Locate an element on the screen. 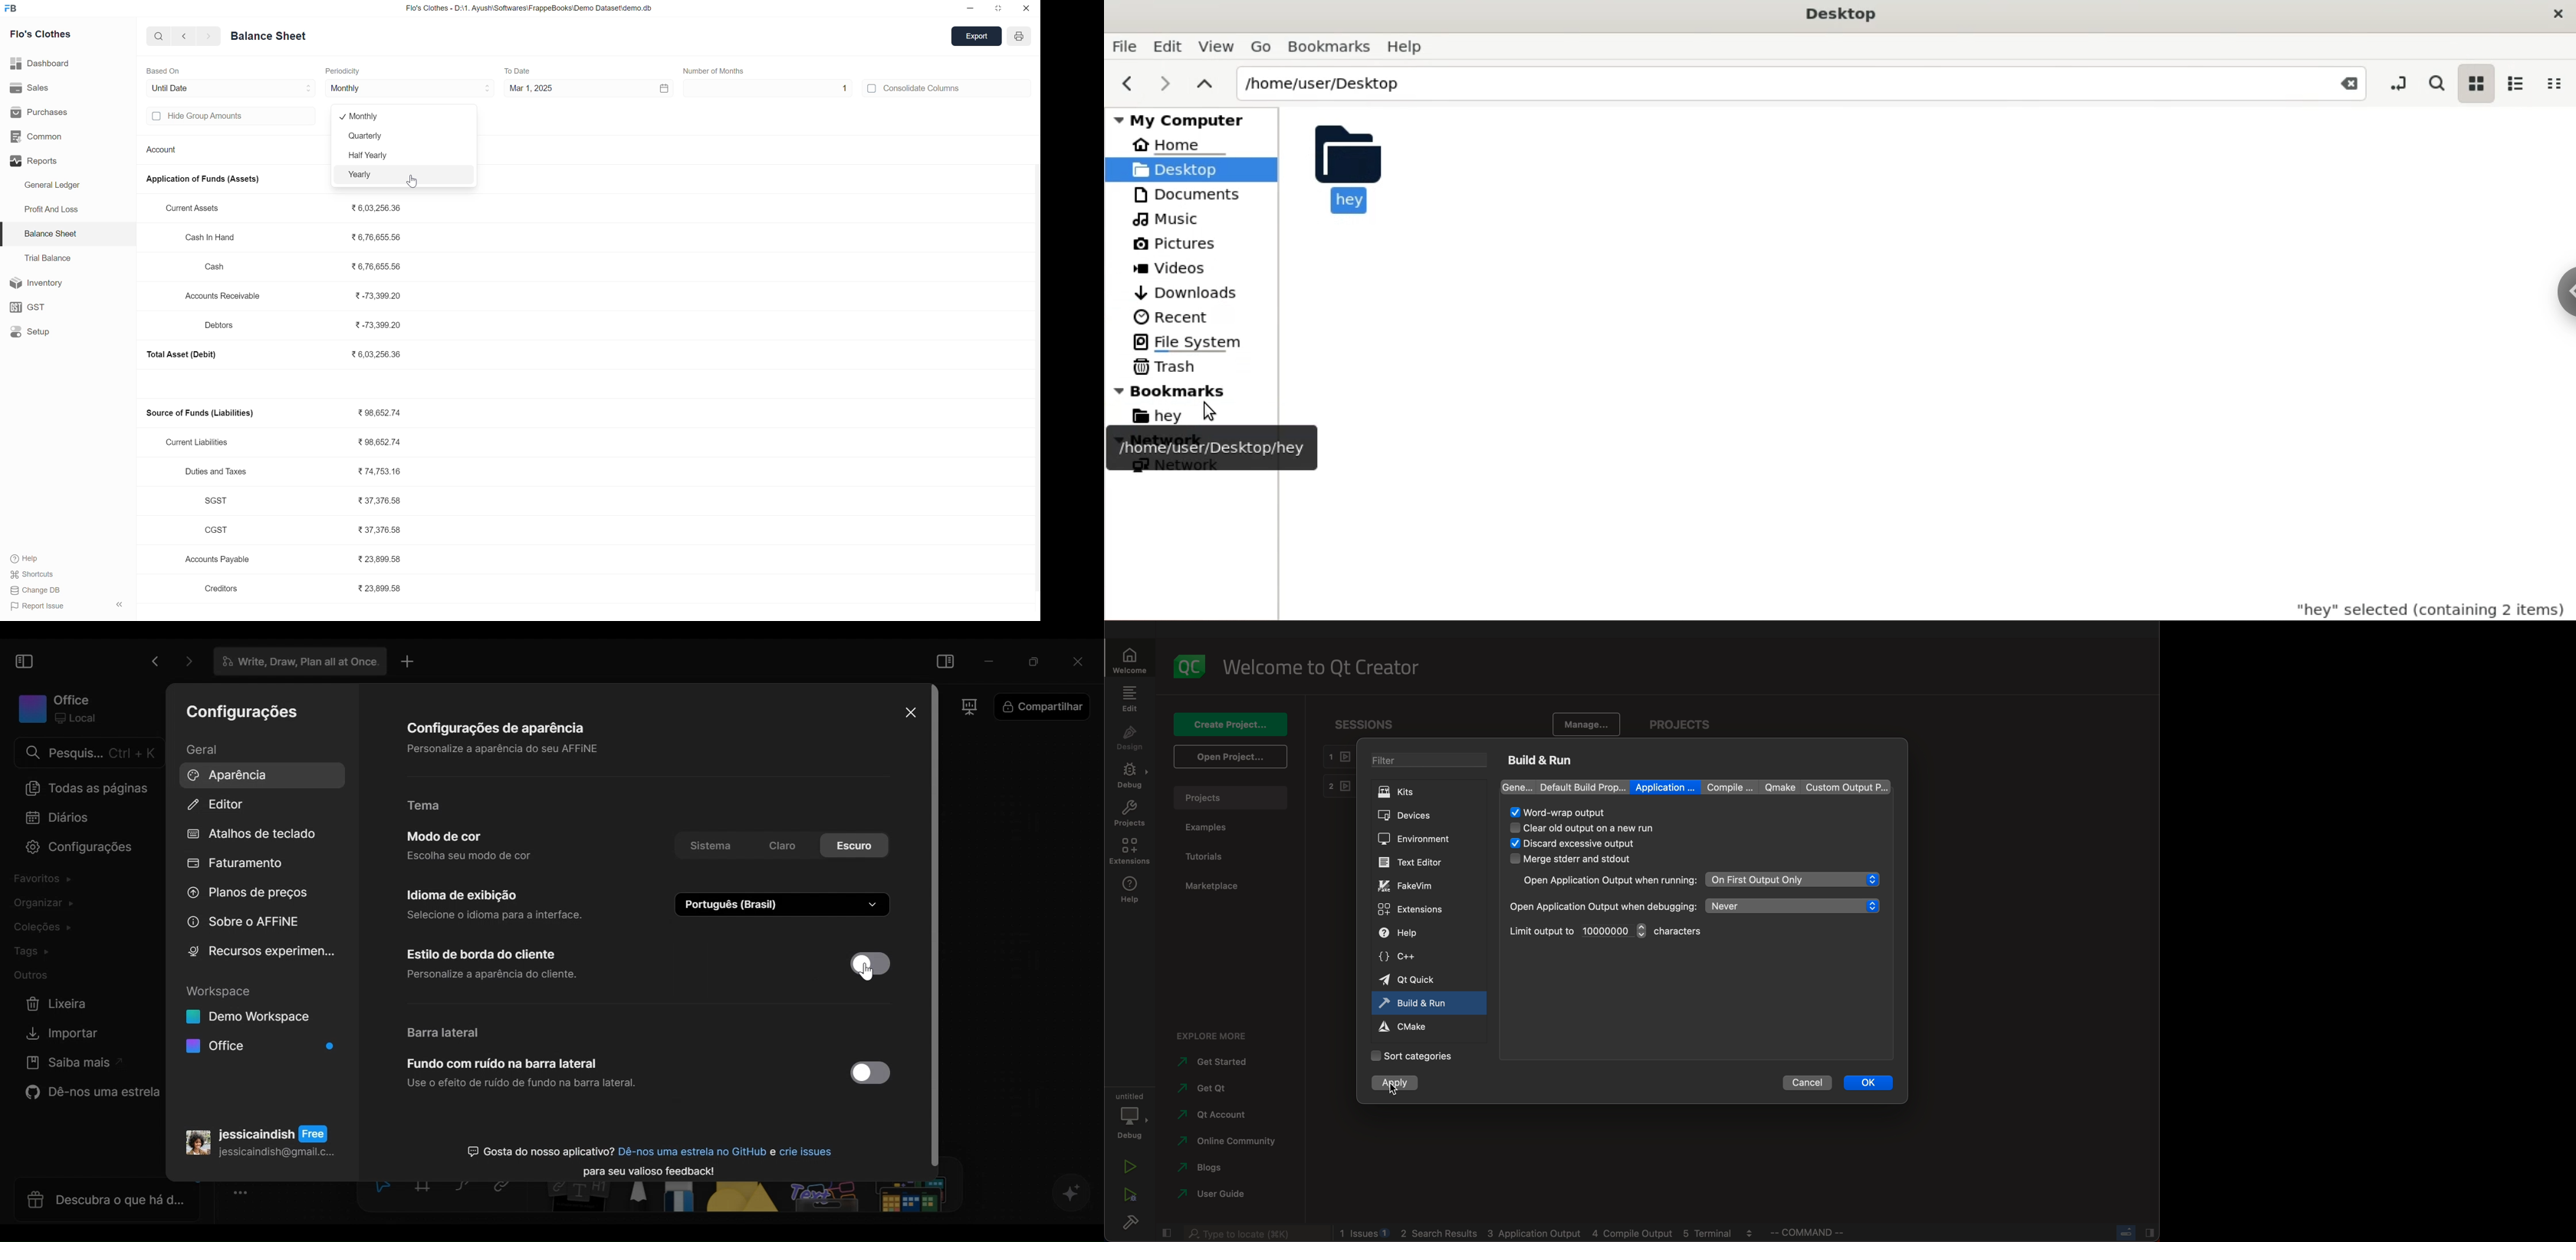  design is located at coordinates (1131, 737).